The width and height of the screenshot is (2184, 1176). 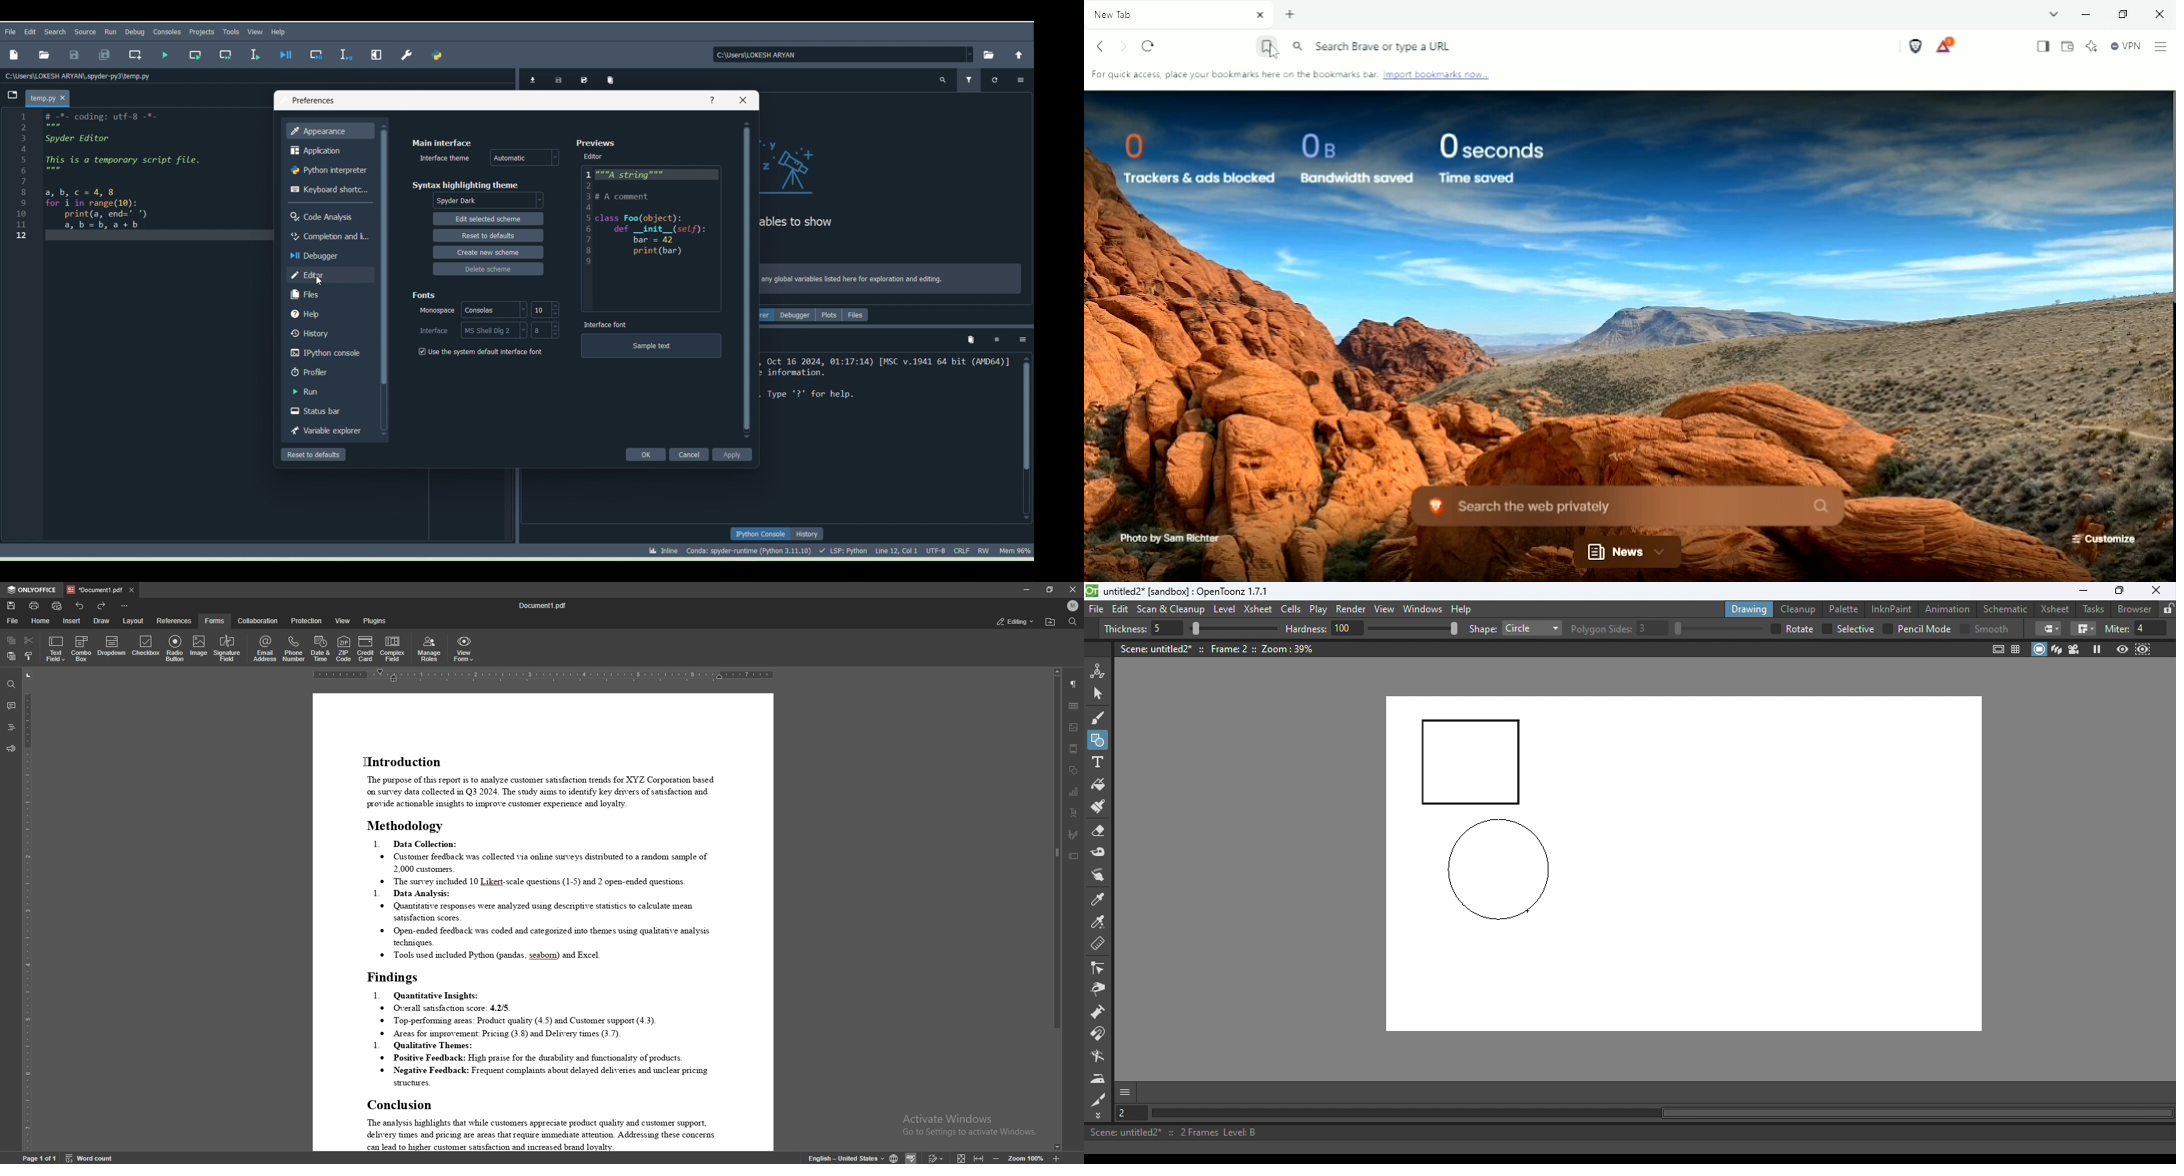 I want to click on Options, so click(x=1024, y=340).